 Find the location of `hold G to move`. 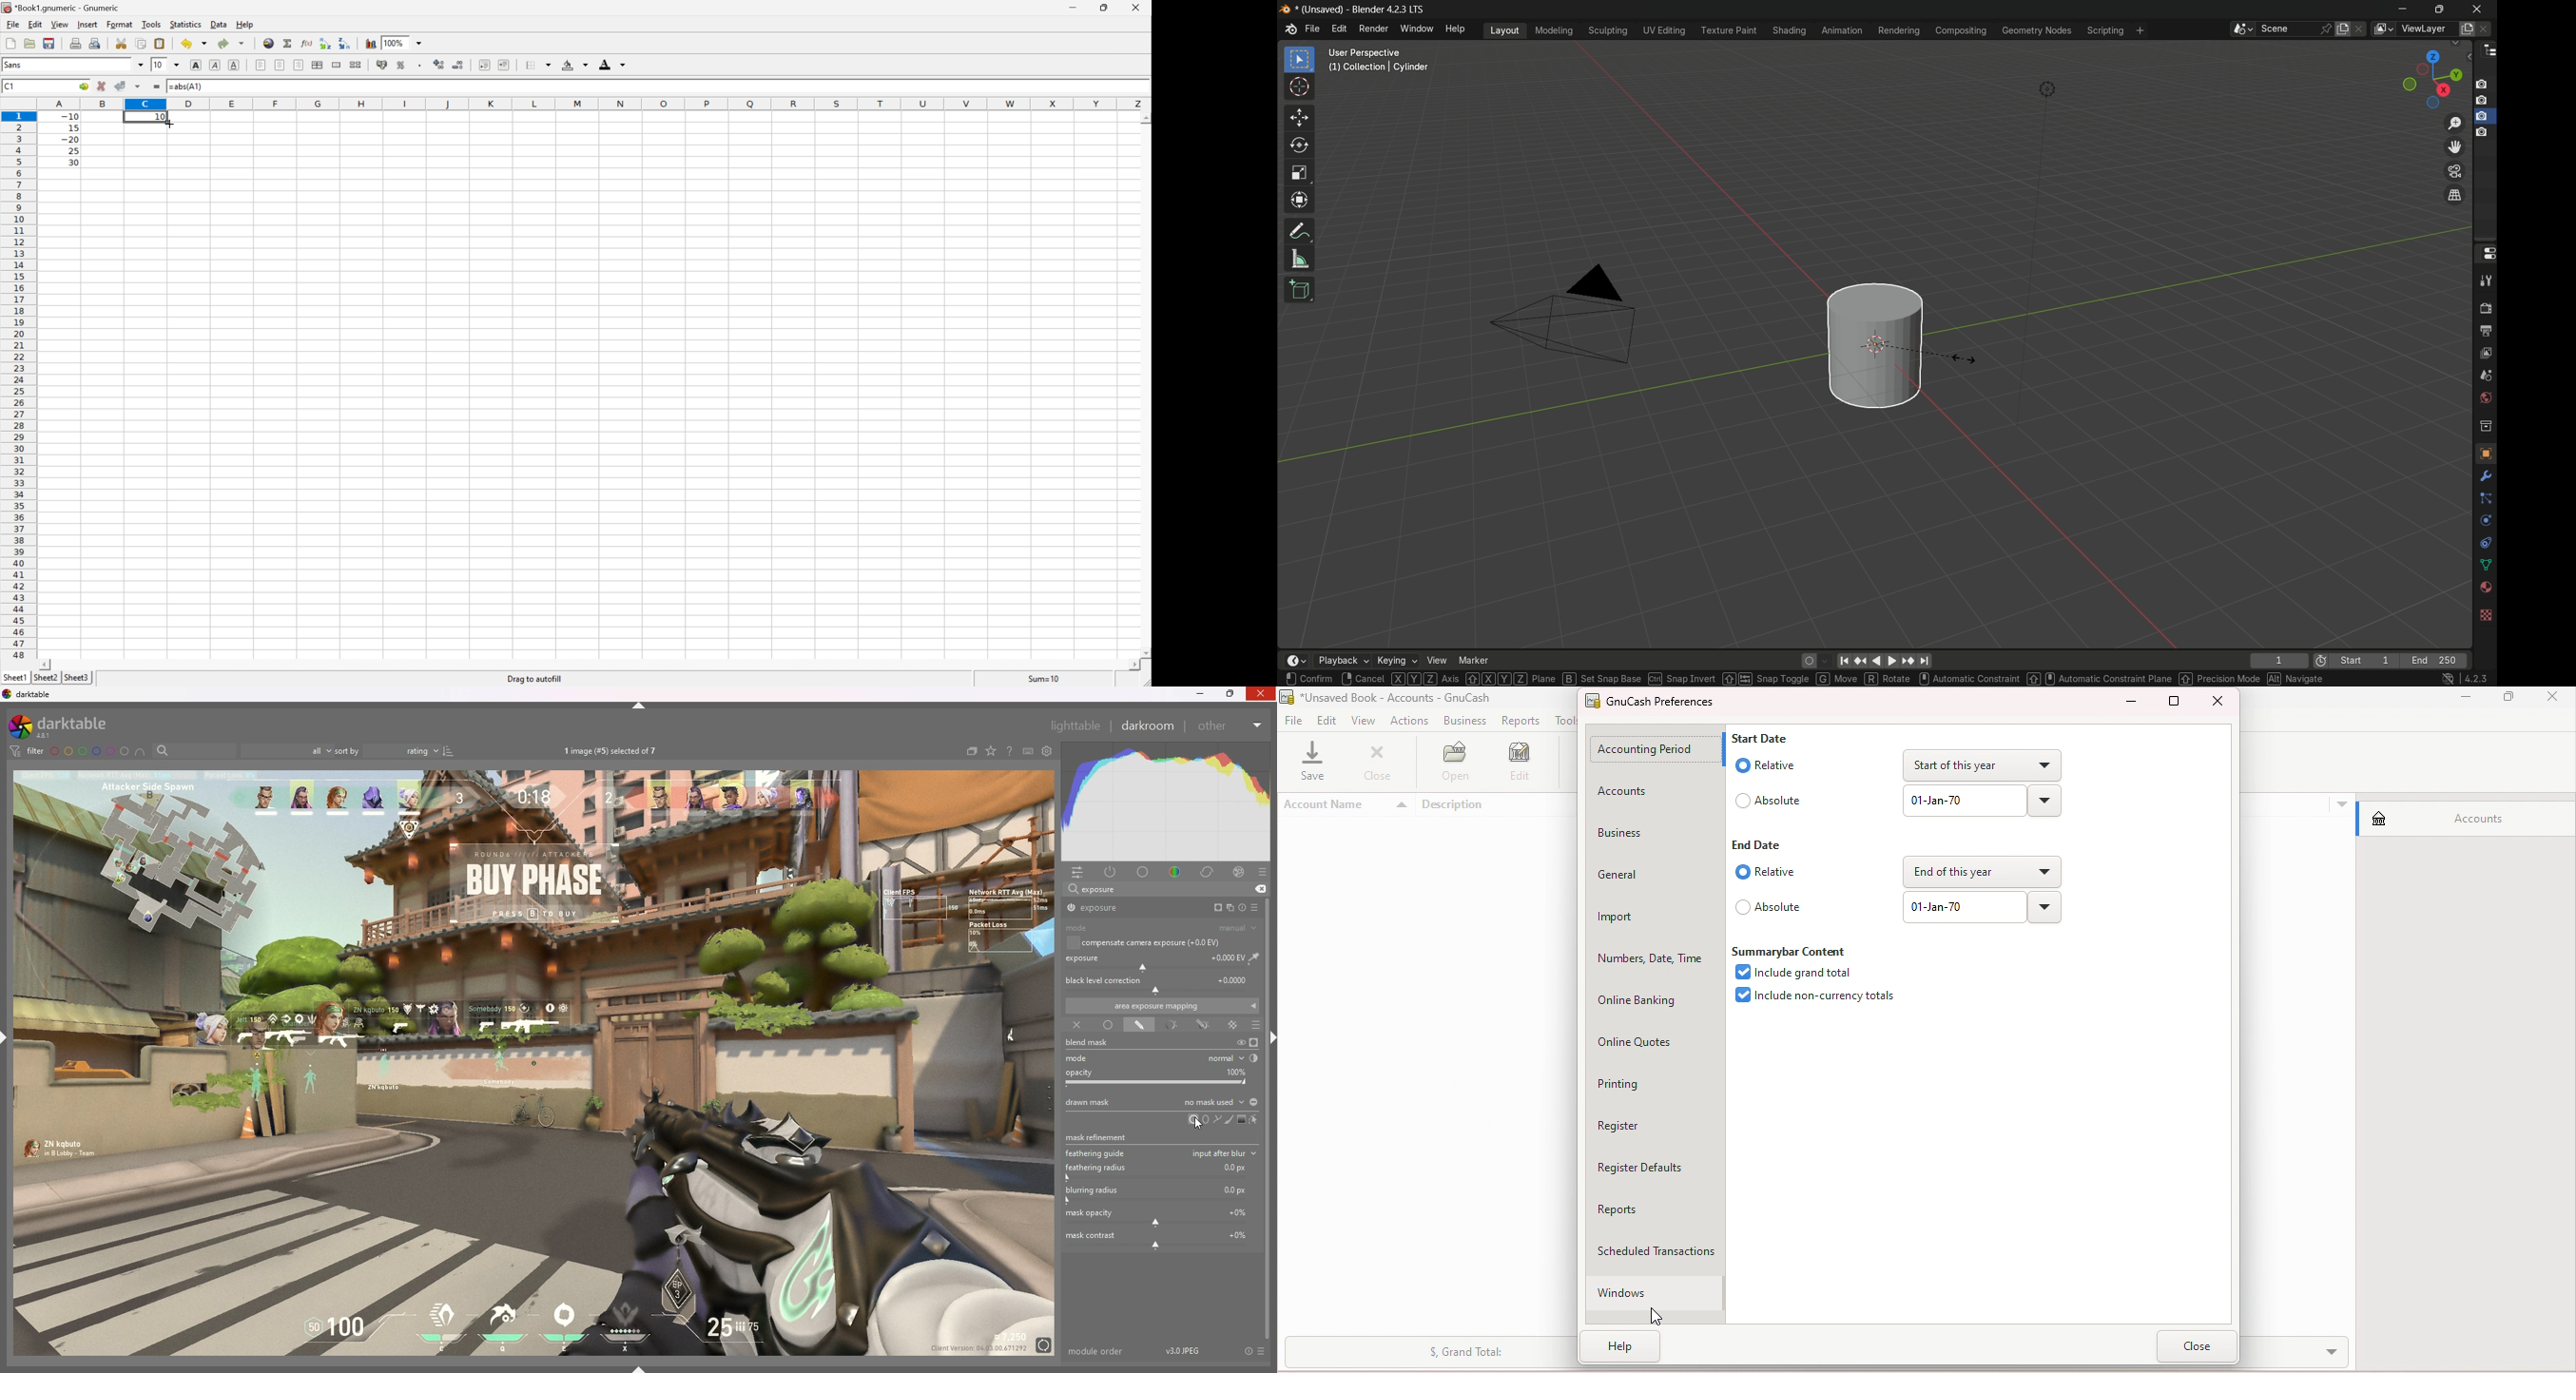

hold G to move is located at coordinates (1838, 679).